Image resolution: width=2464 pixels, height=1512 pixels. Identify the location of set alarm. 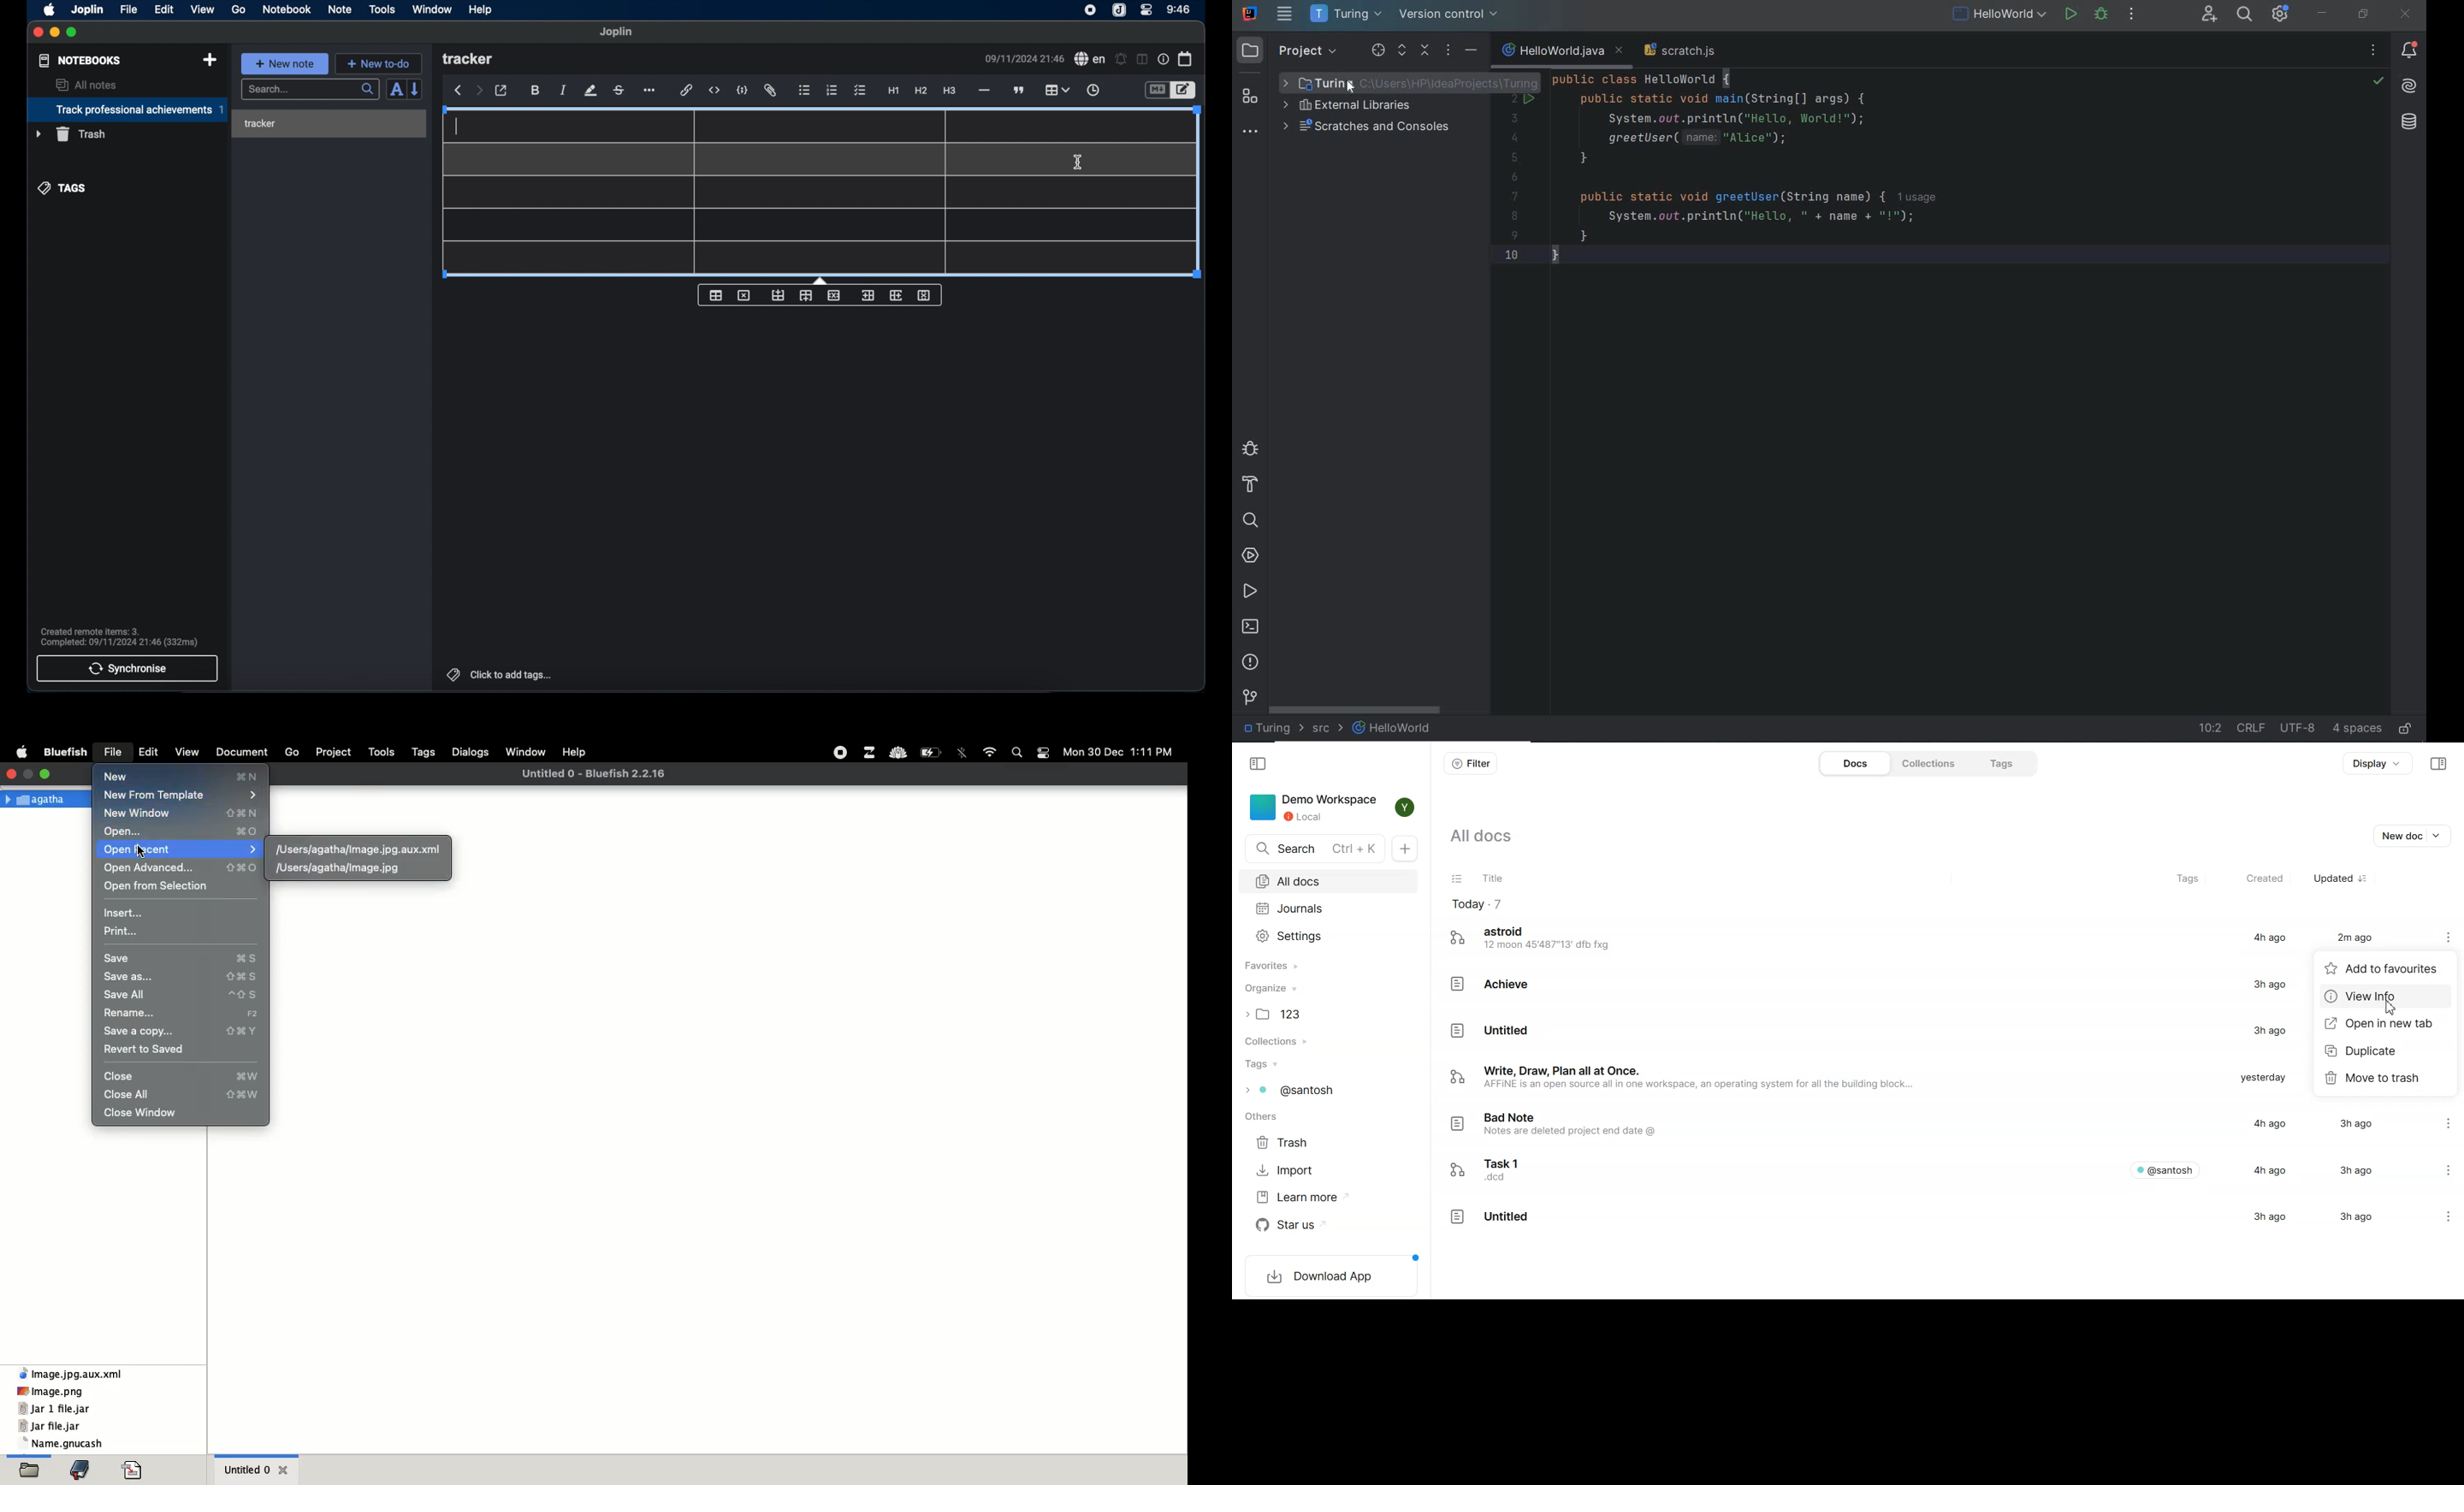
(1120, 58).